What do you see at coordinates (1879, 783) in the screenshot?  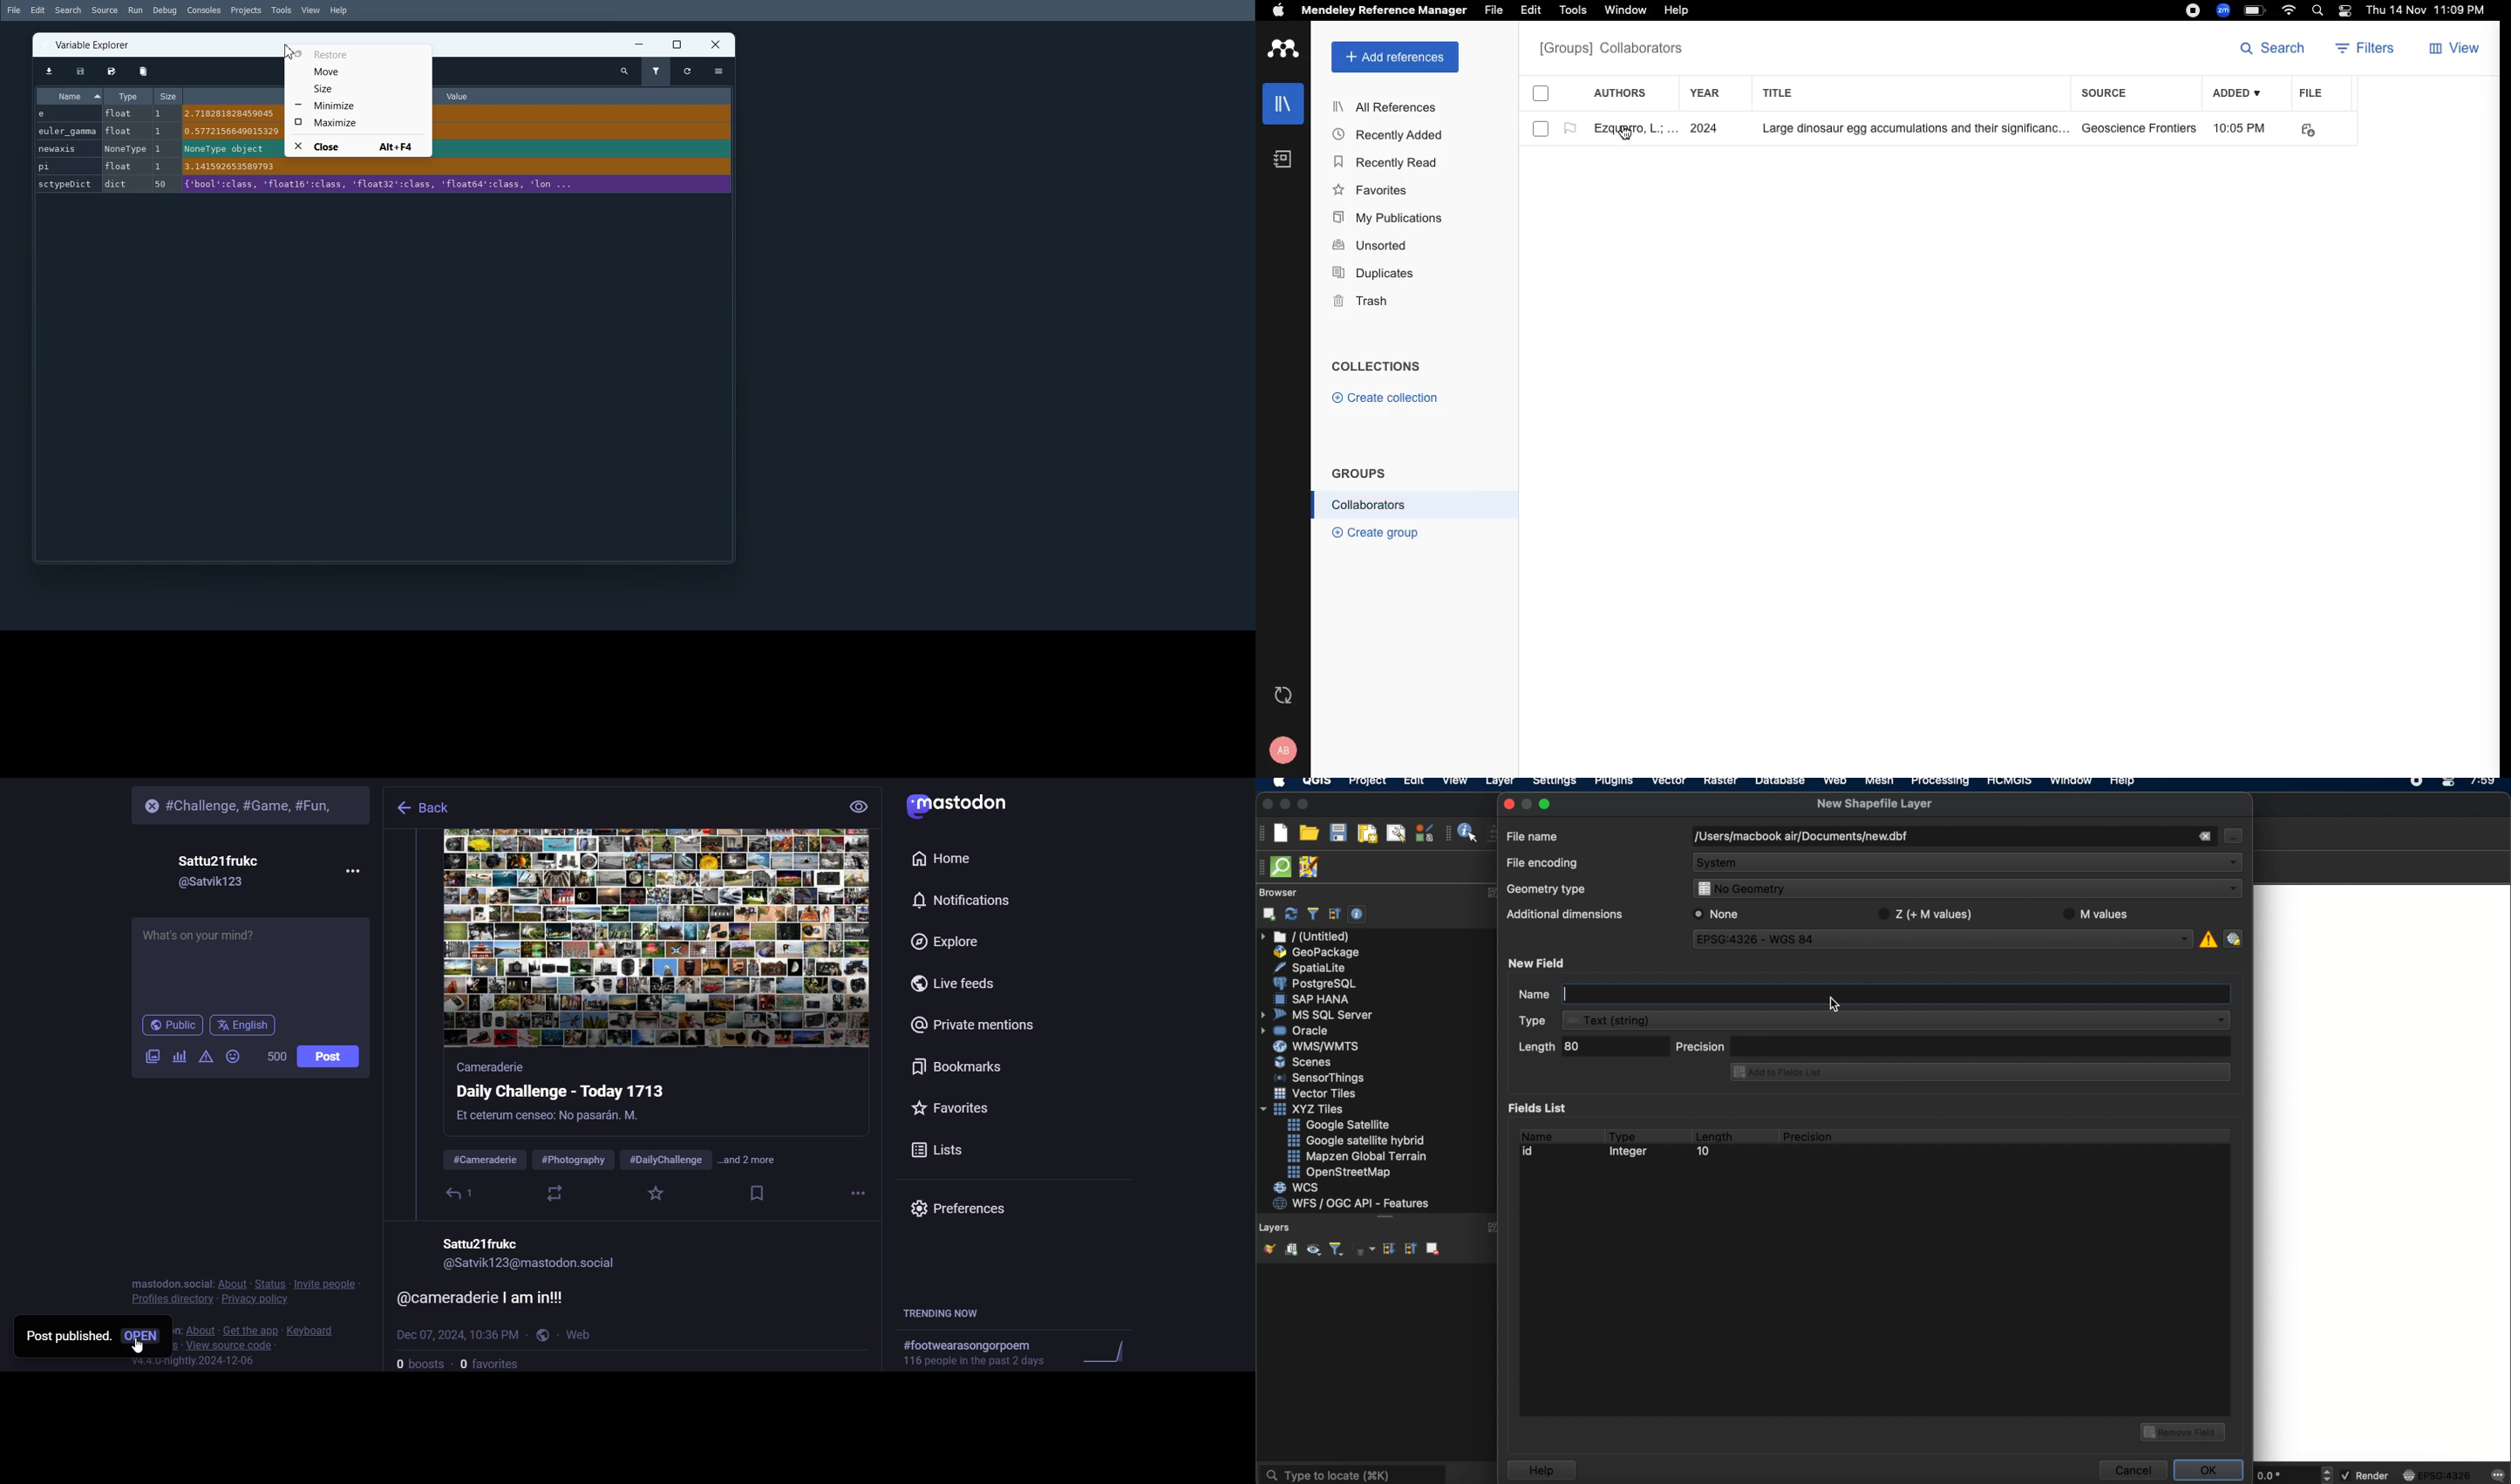 I see `mesh` at bounding box center [1879, 783].